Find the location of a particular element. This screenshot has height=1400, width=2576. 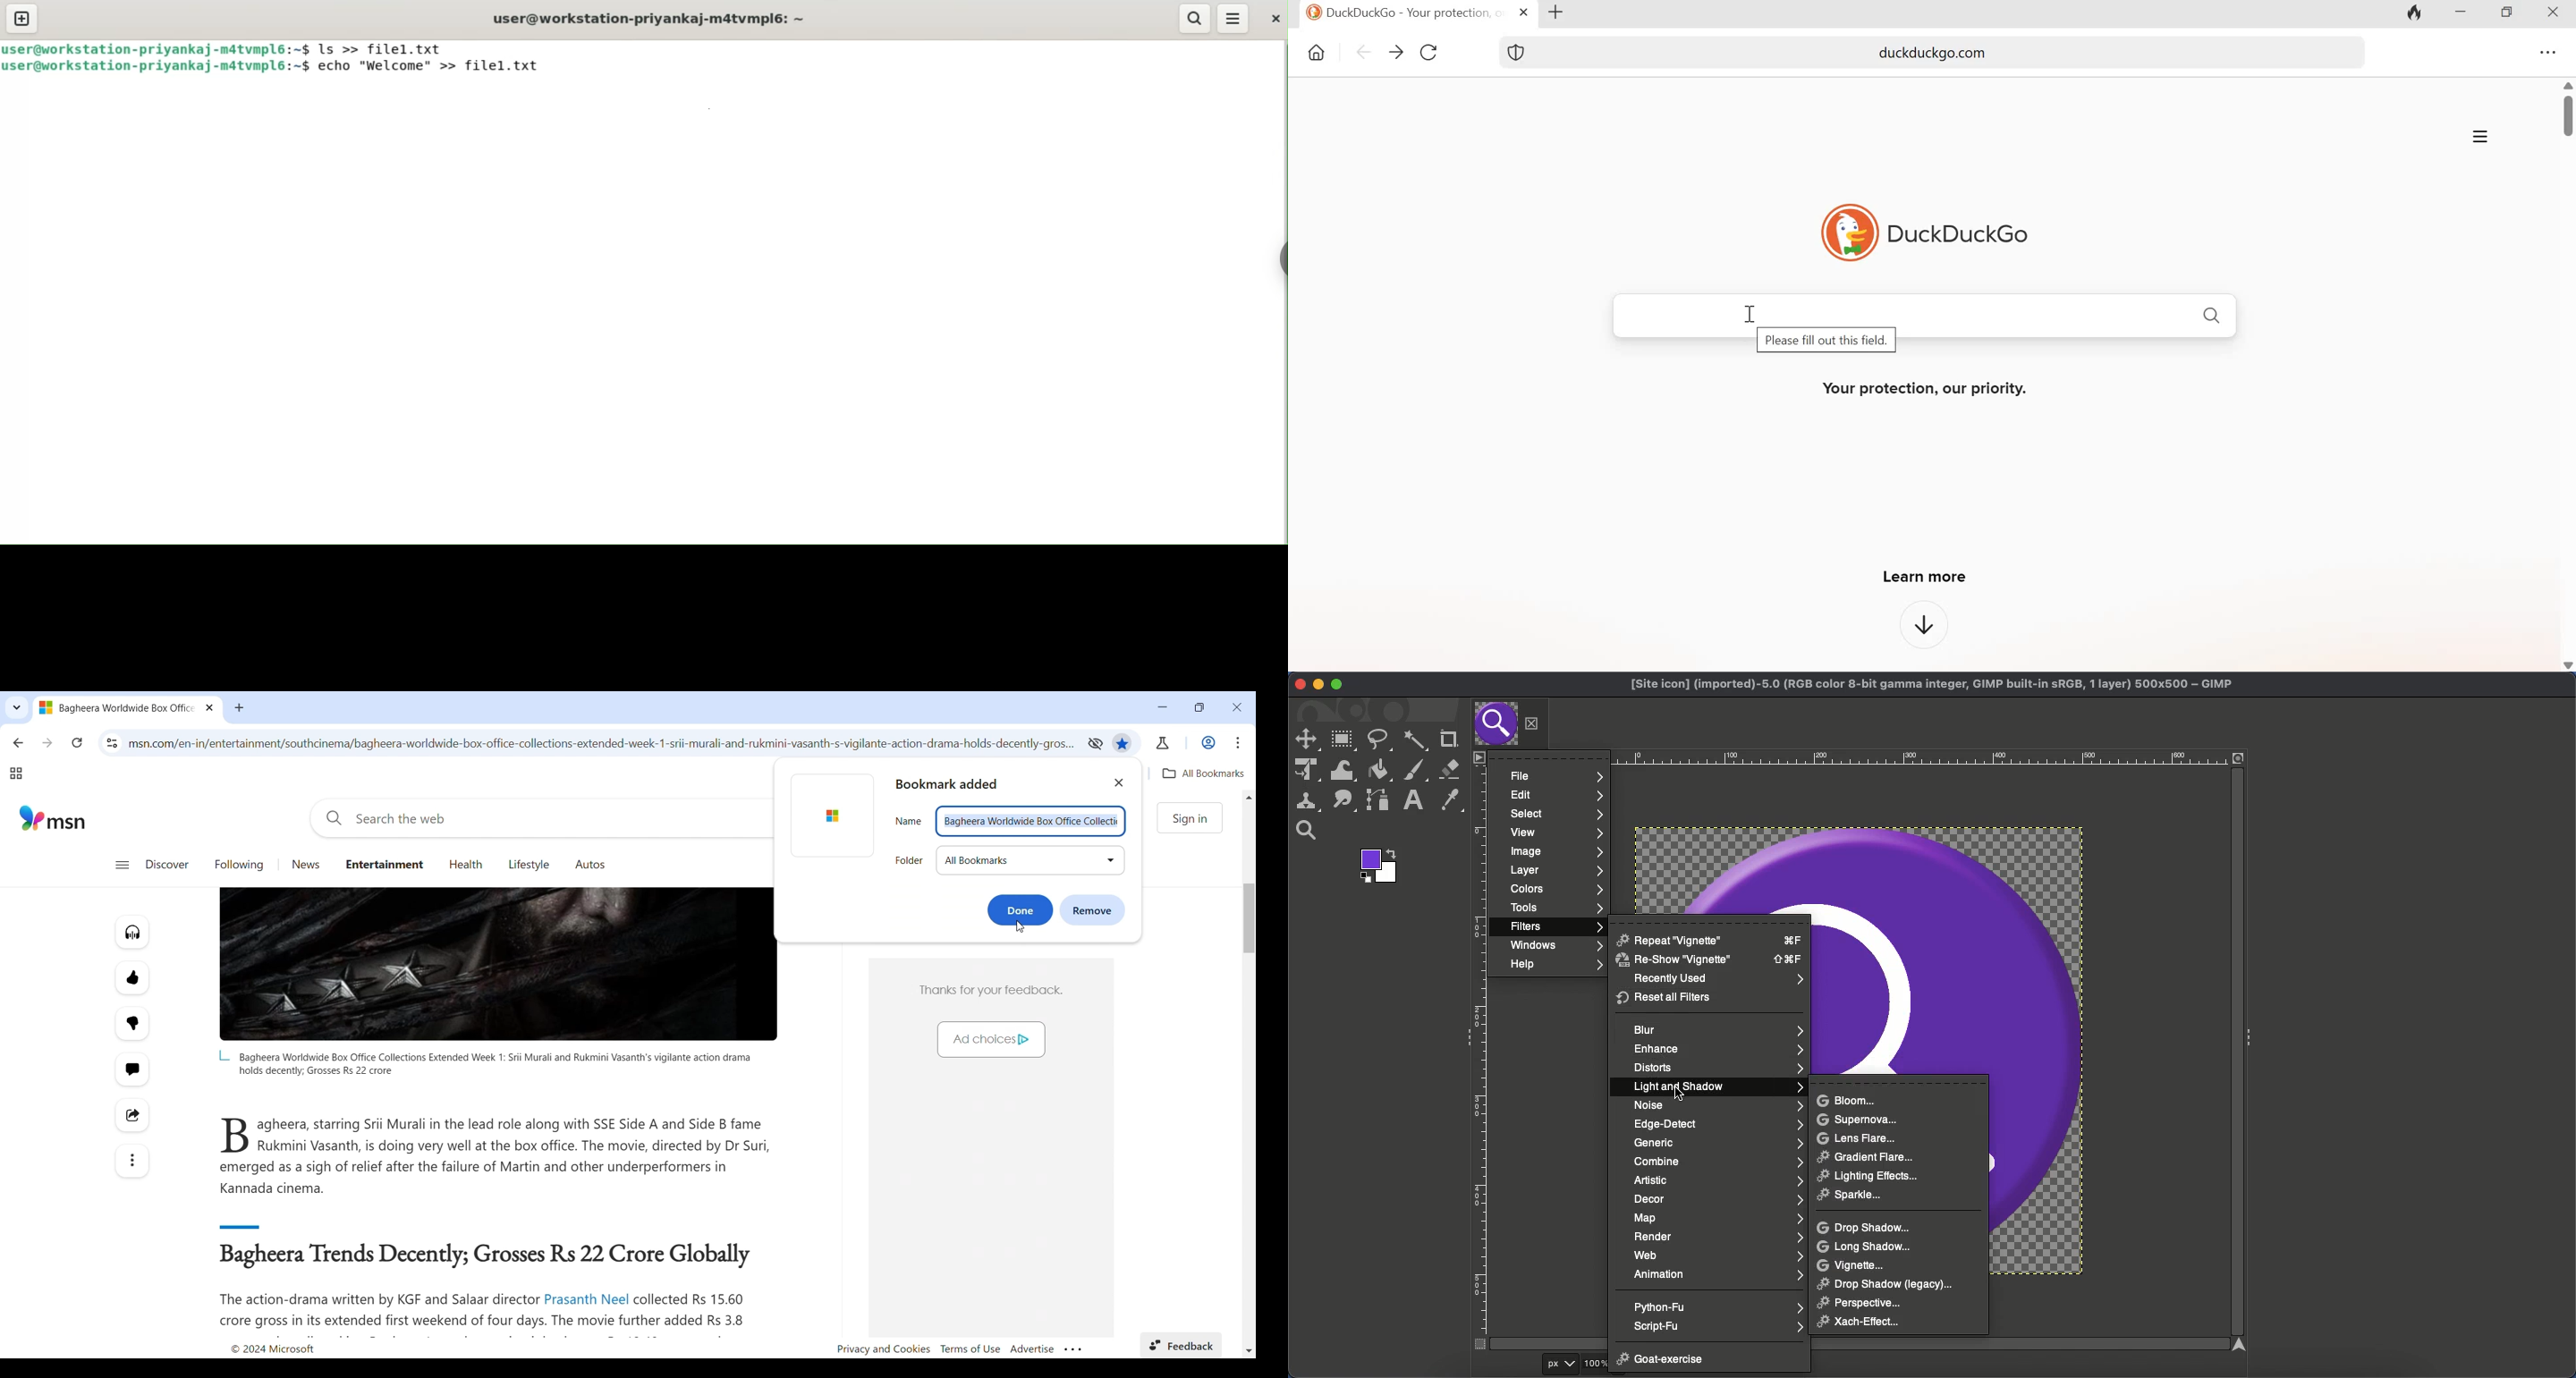

Save inputs made to bookmark page is located at coordinates (1021, 910).